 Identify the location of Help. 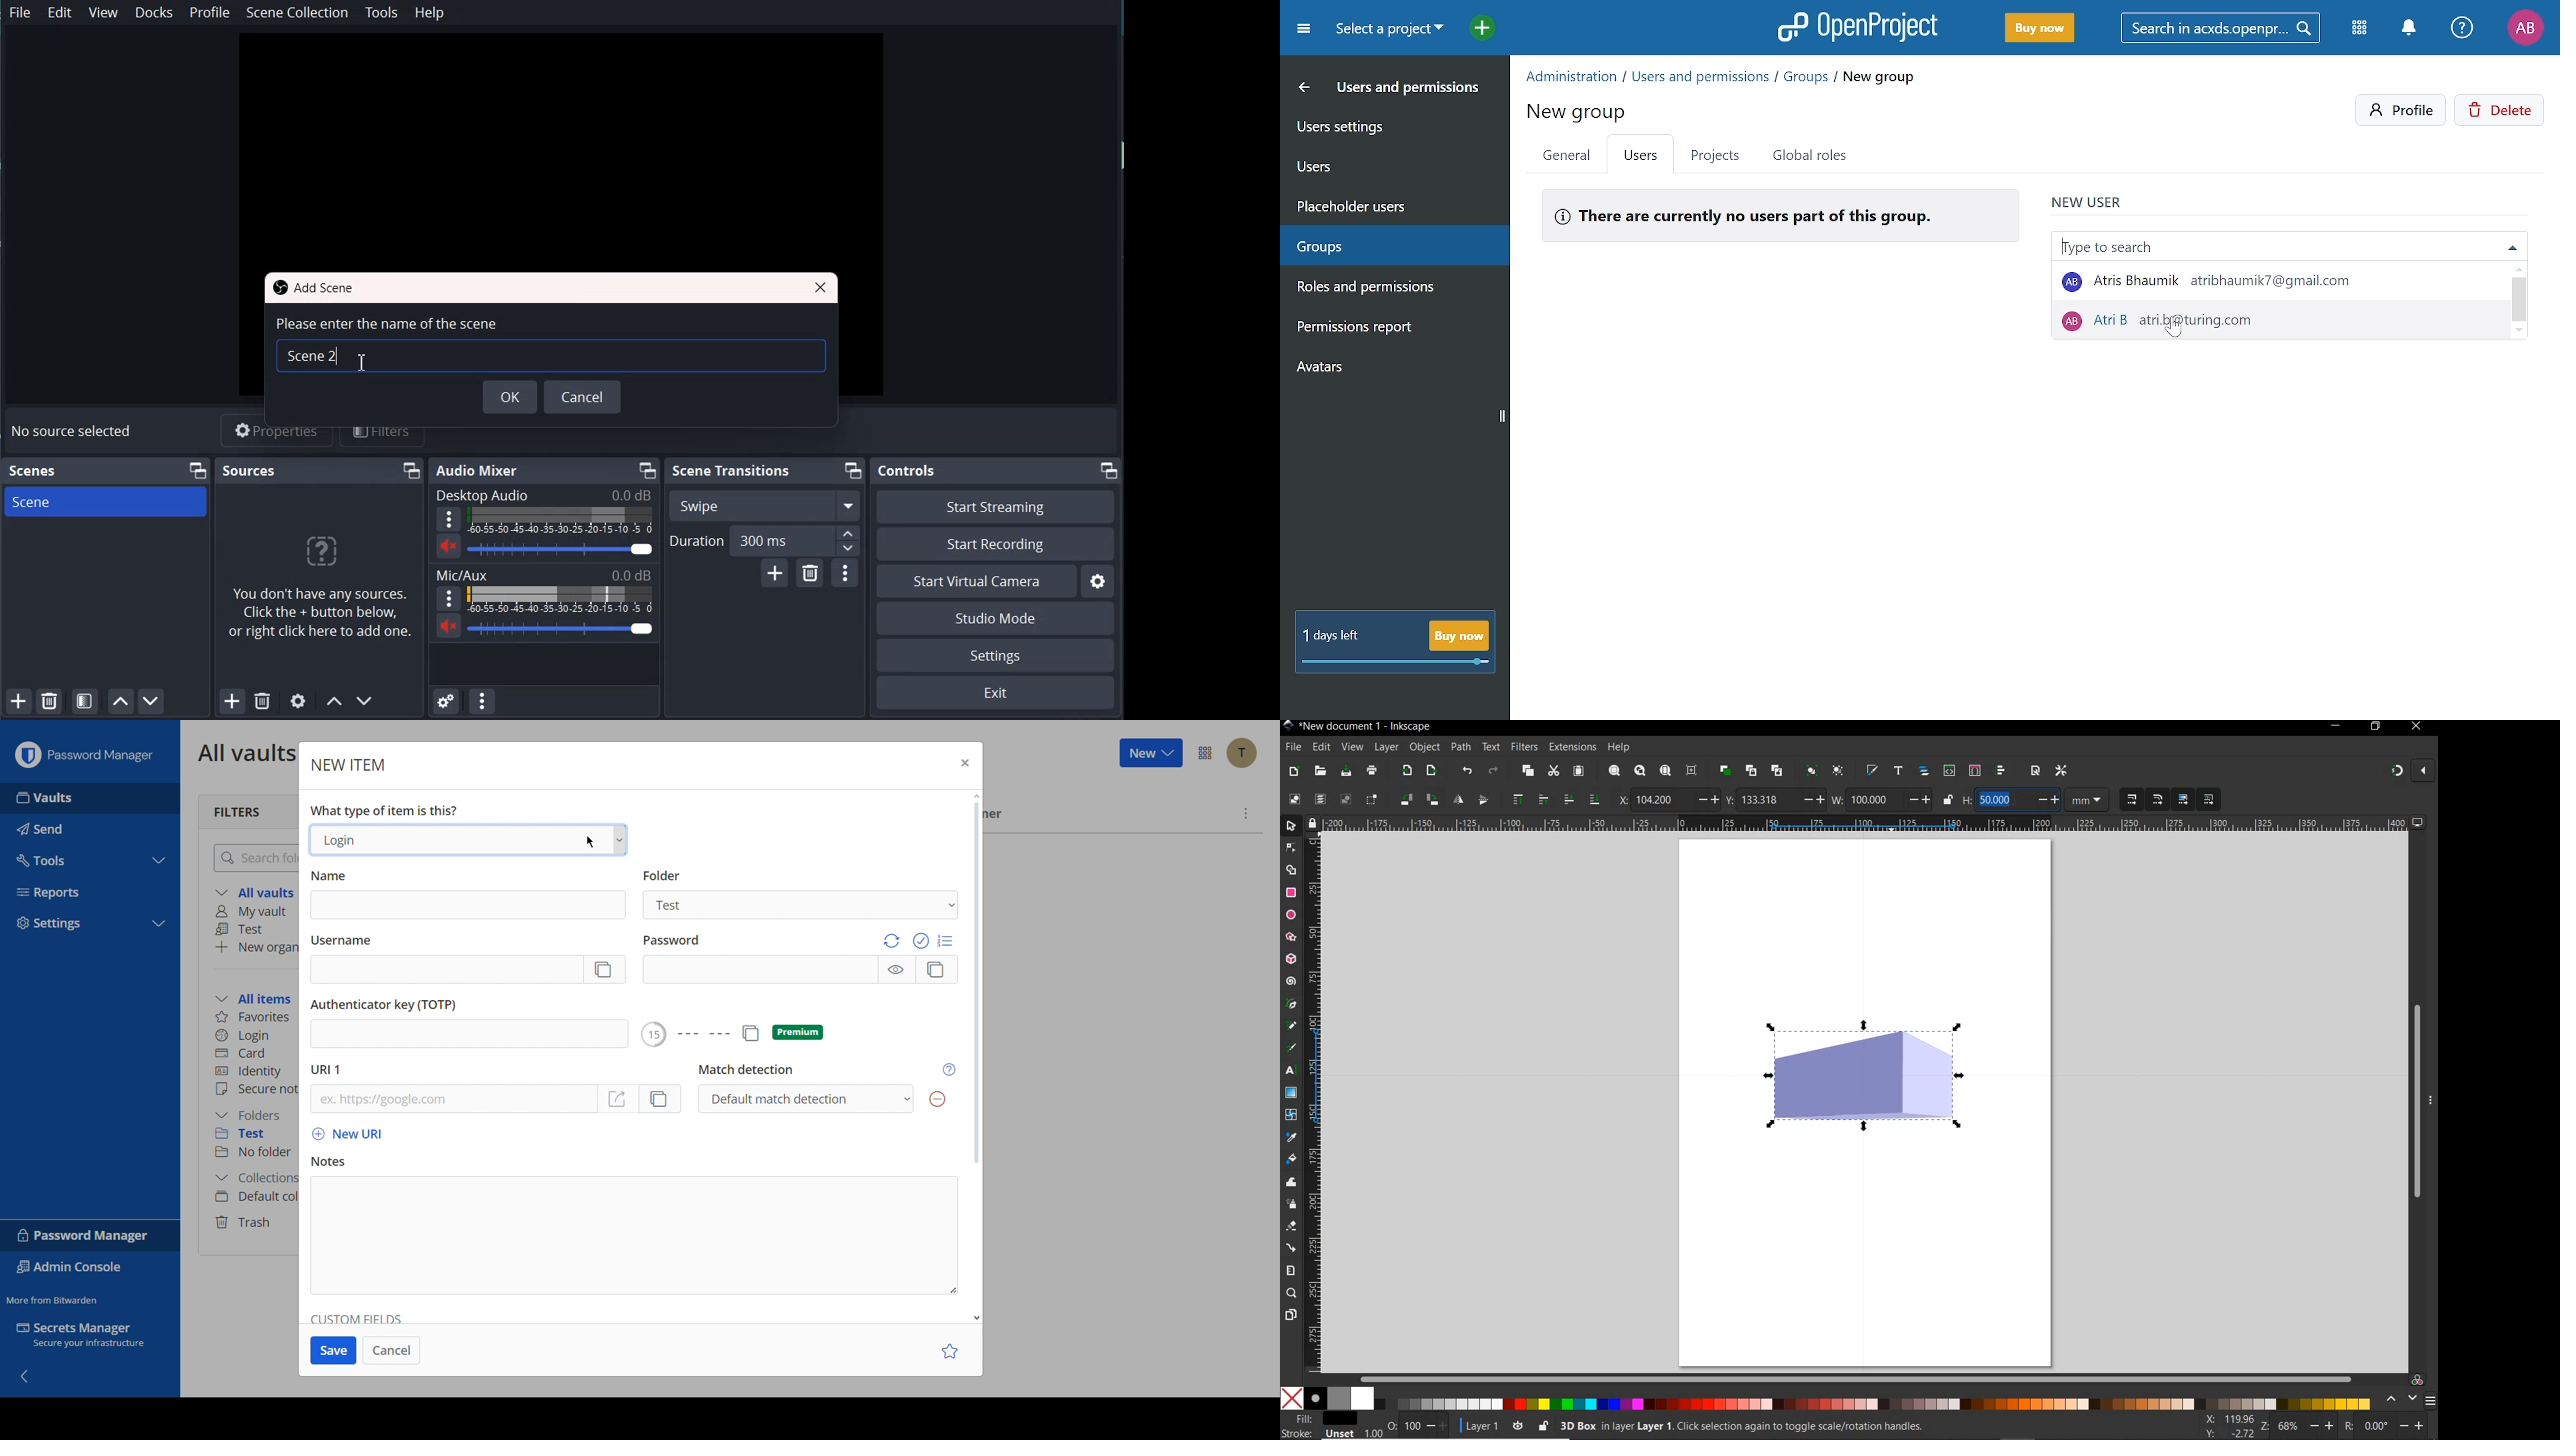
(430, 12).